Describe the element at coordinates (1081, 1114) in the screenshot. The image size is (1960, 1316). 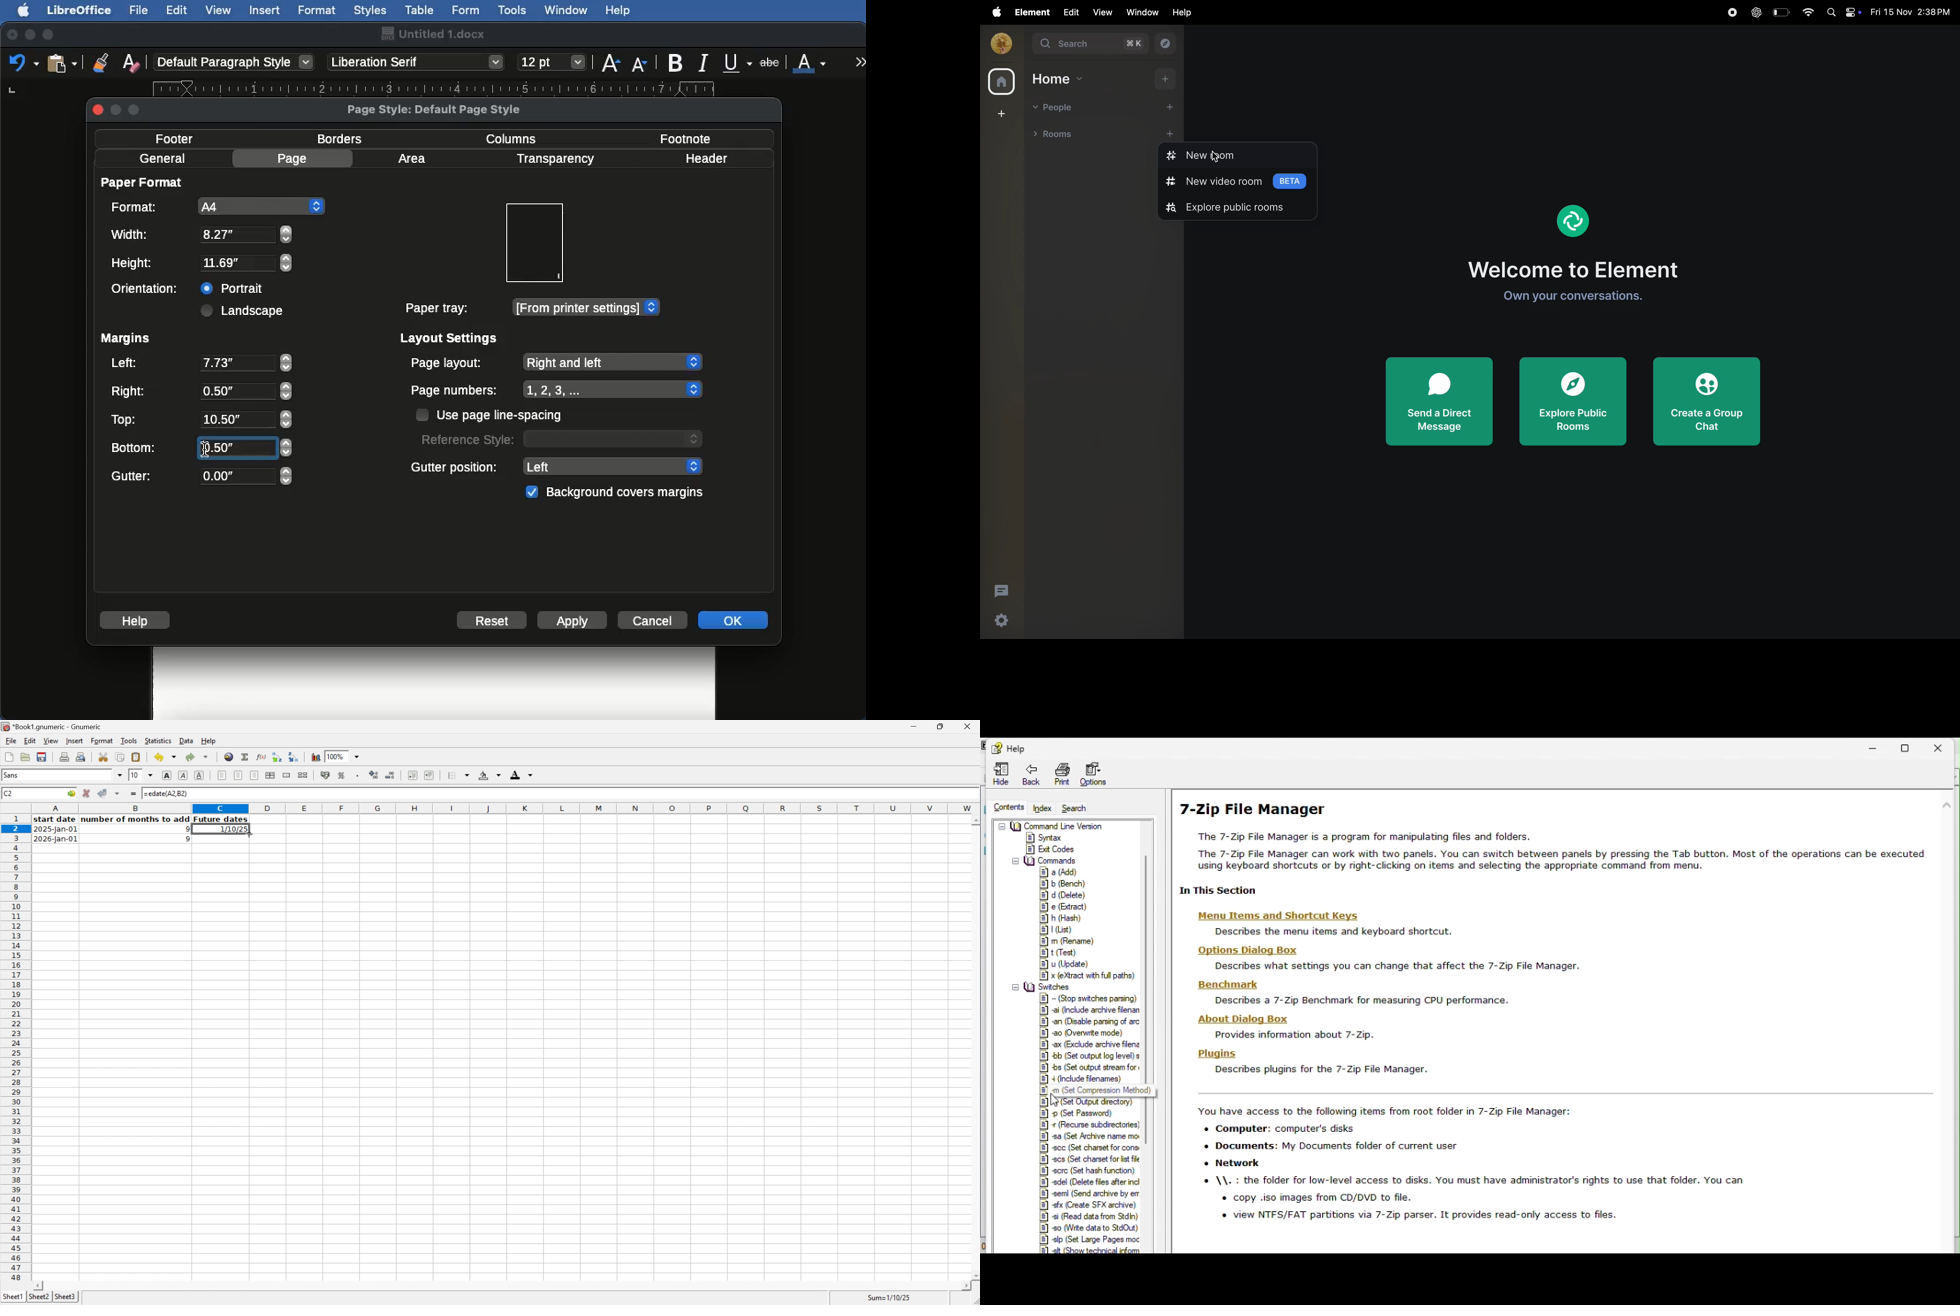
I see `set password` at that location.